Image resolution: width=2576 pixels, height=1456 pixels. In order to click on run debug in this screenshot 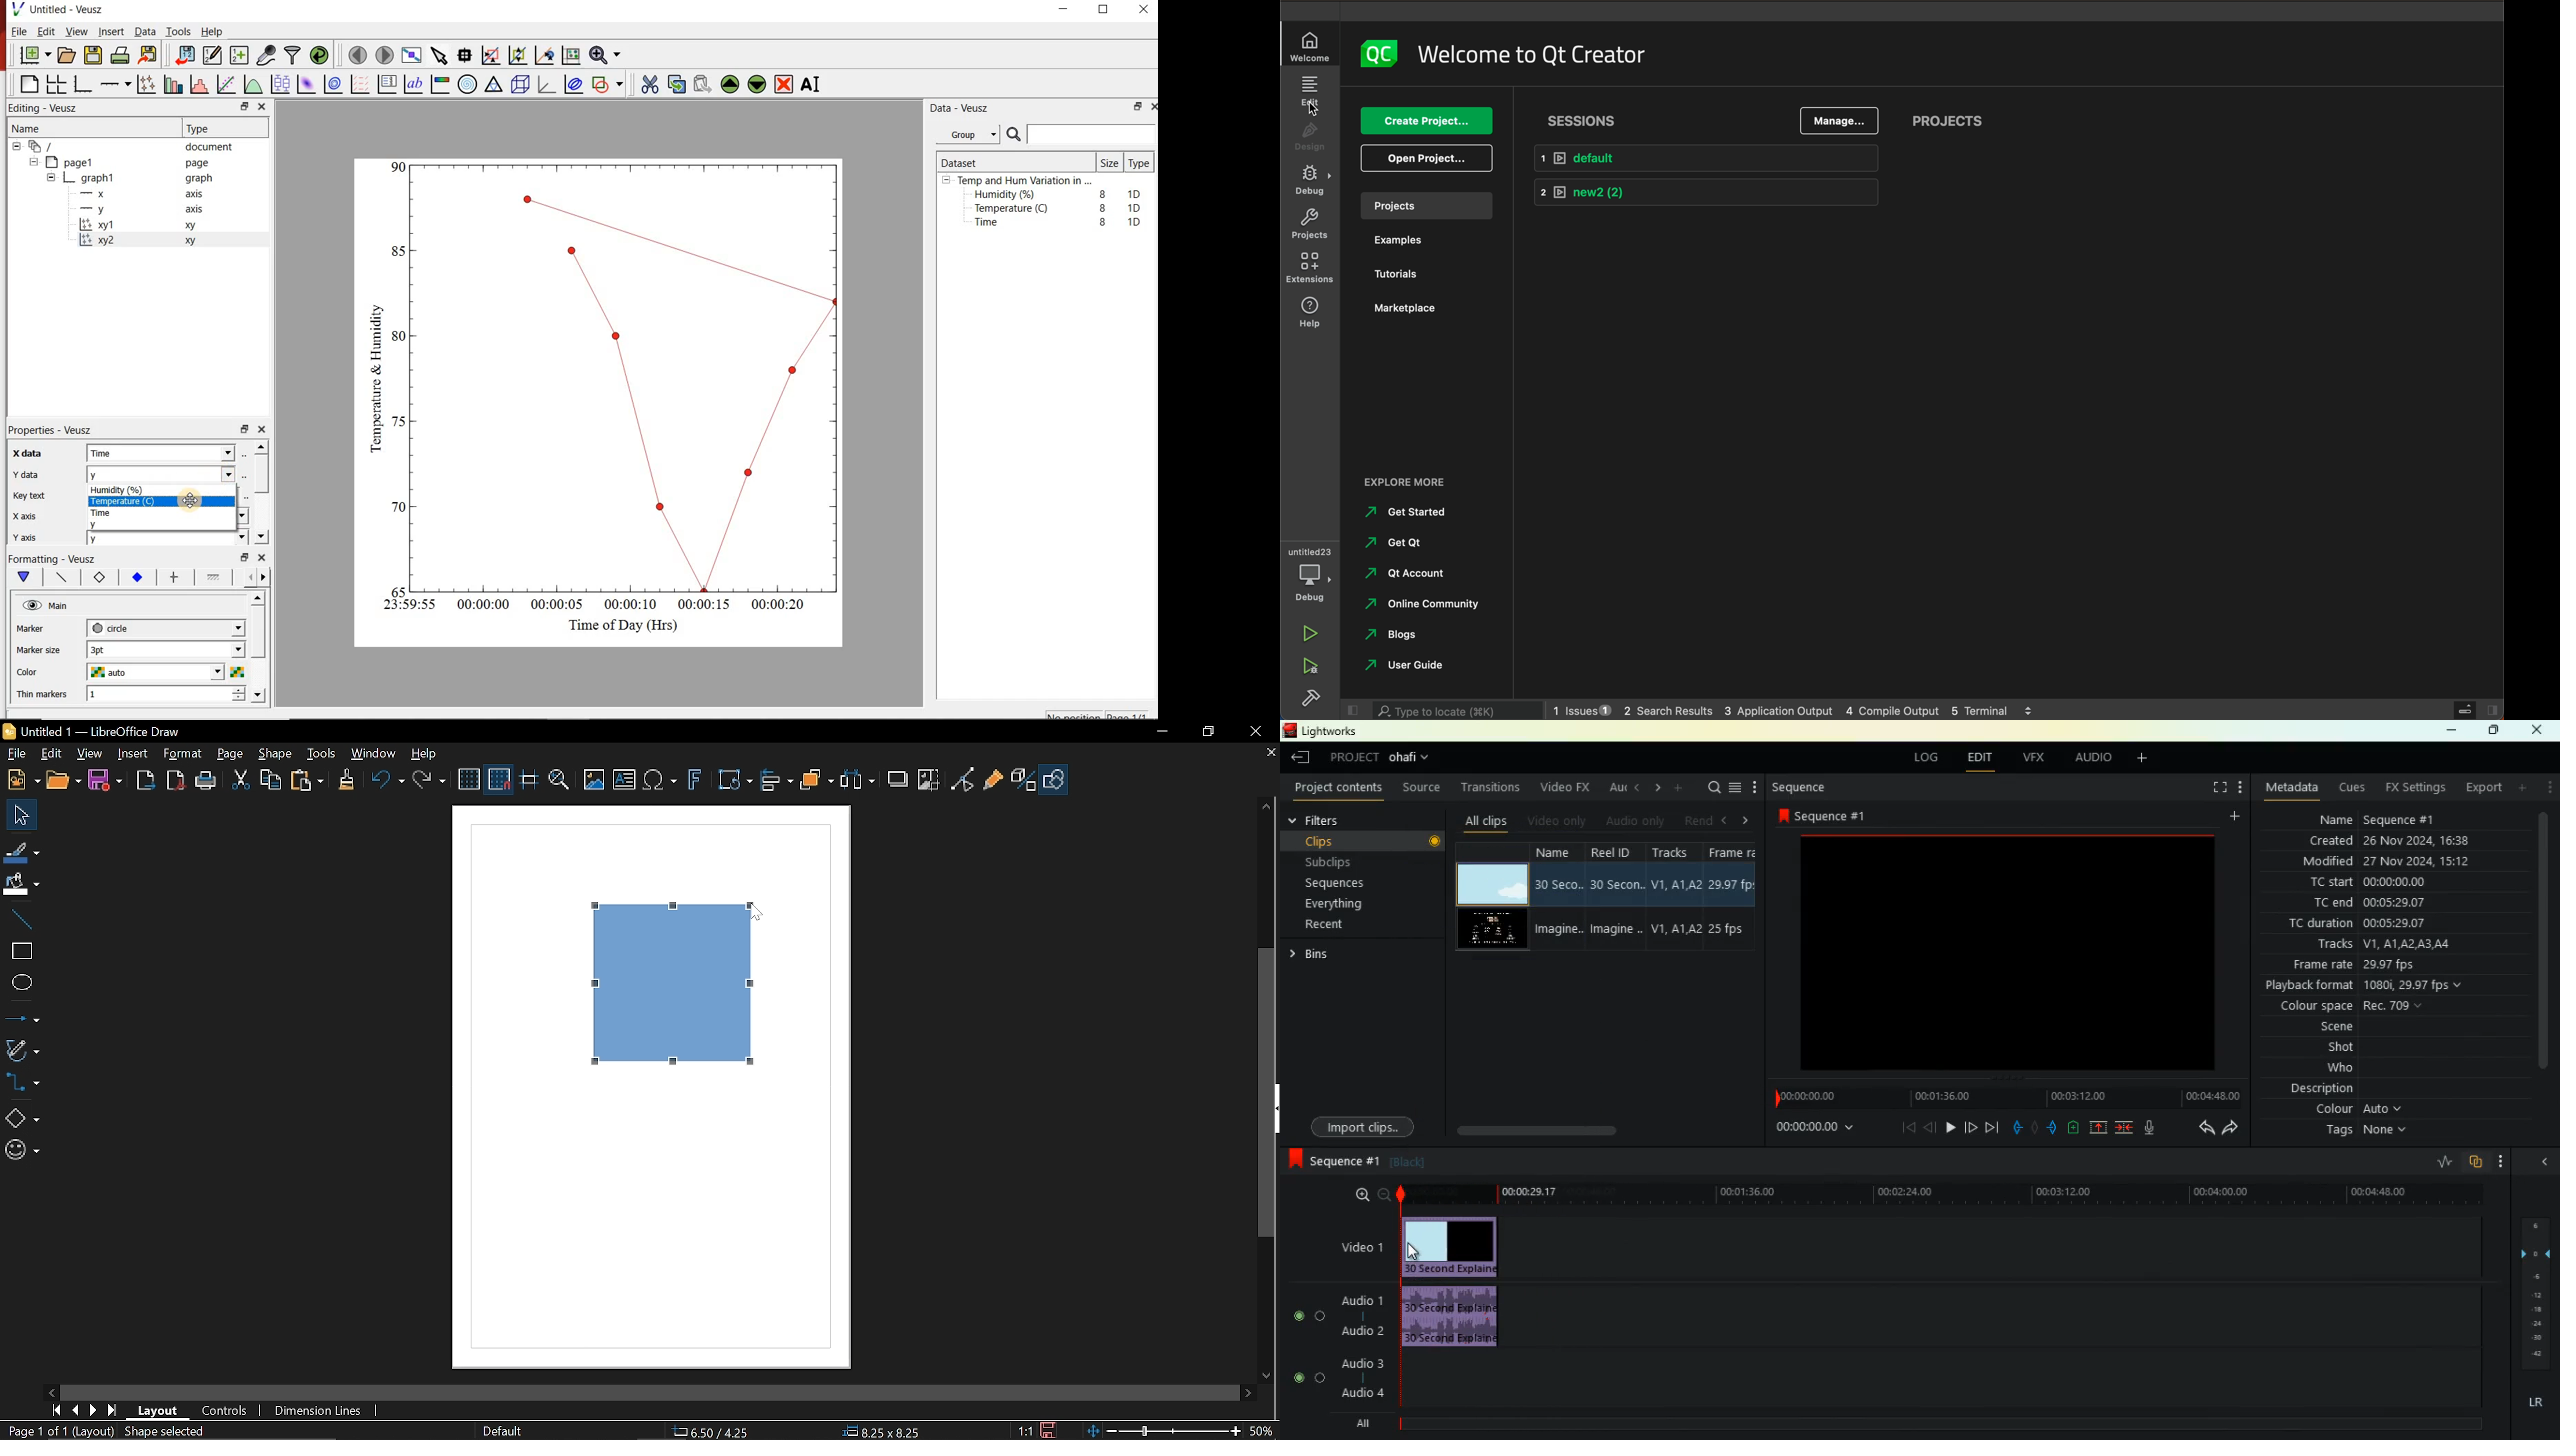, I will do `click(1310, 668)`.